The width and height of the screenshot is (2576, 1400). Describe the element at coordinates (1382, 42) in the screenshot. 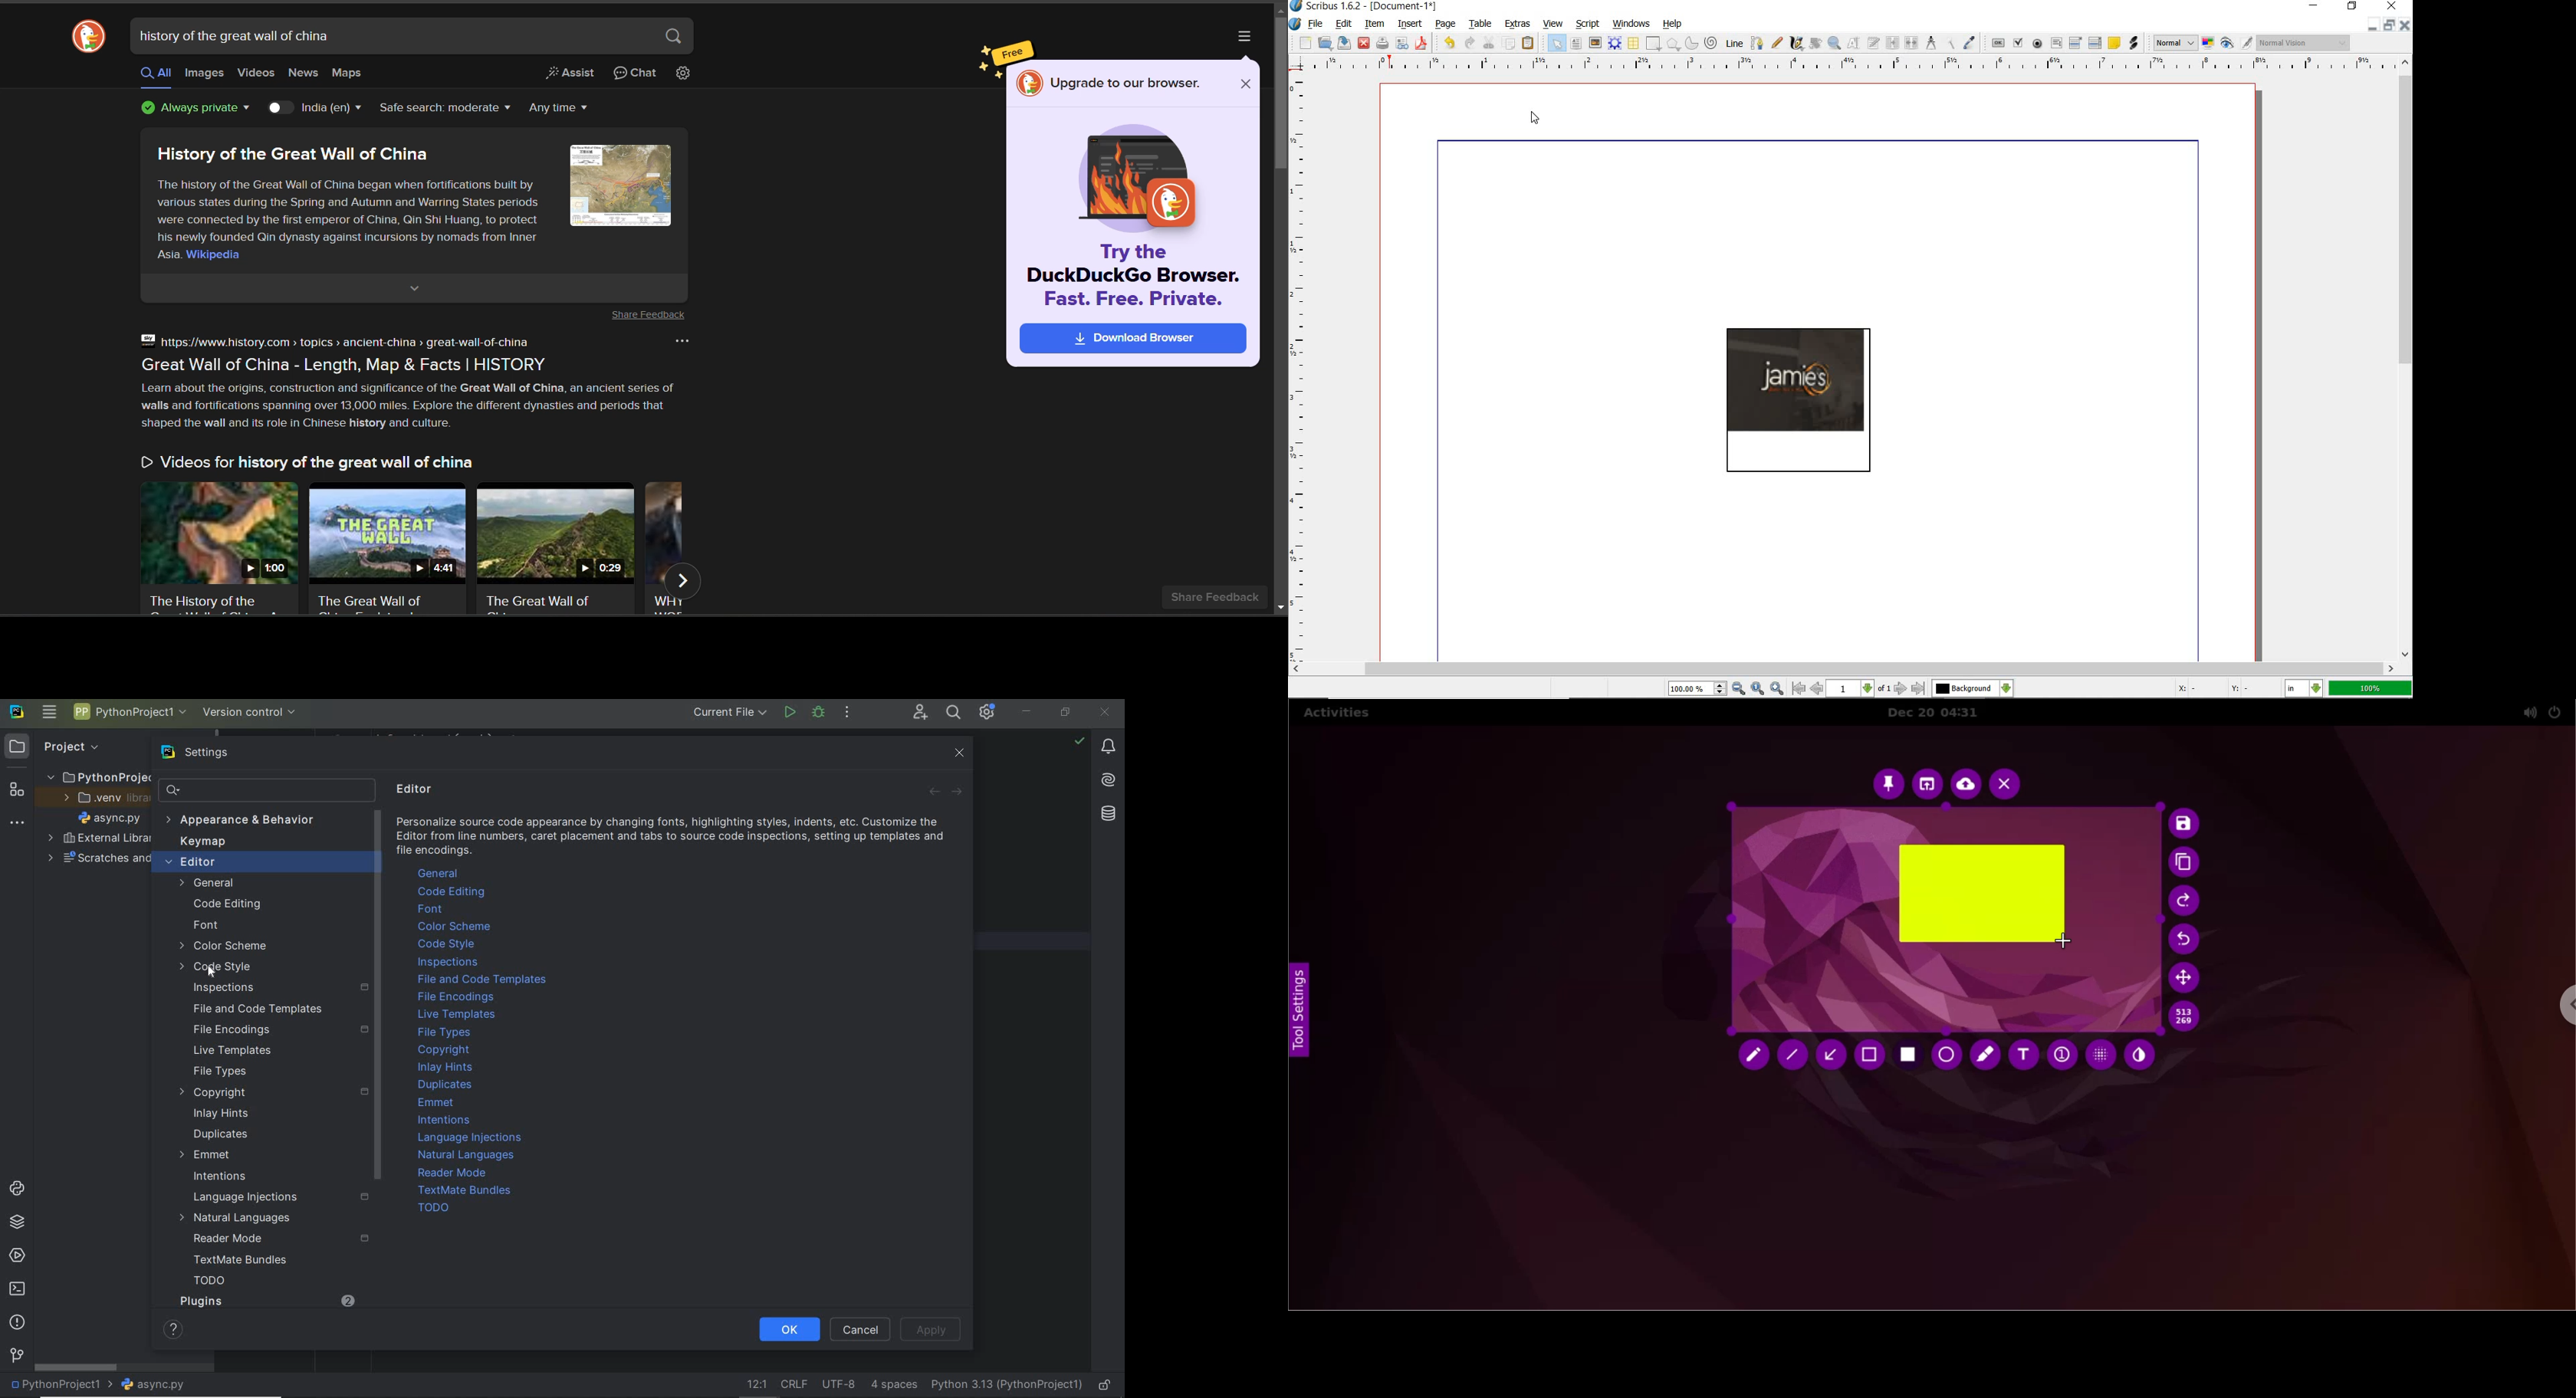

I see `print` at that location.